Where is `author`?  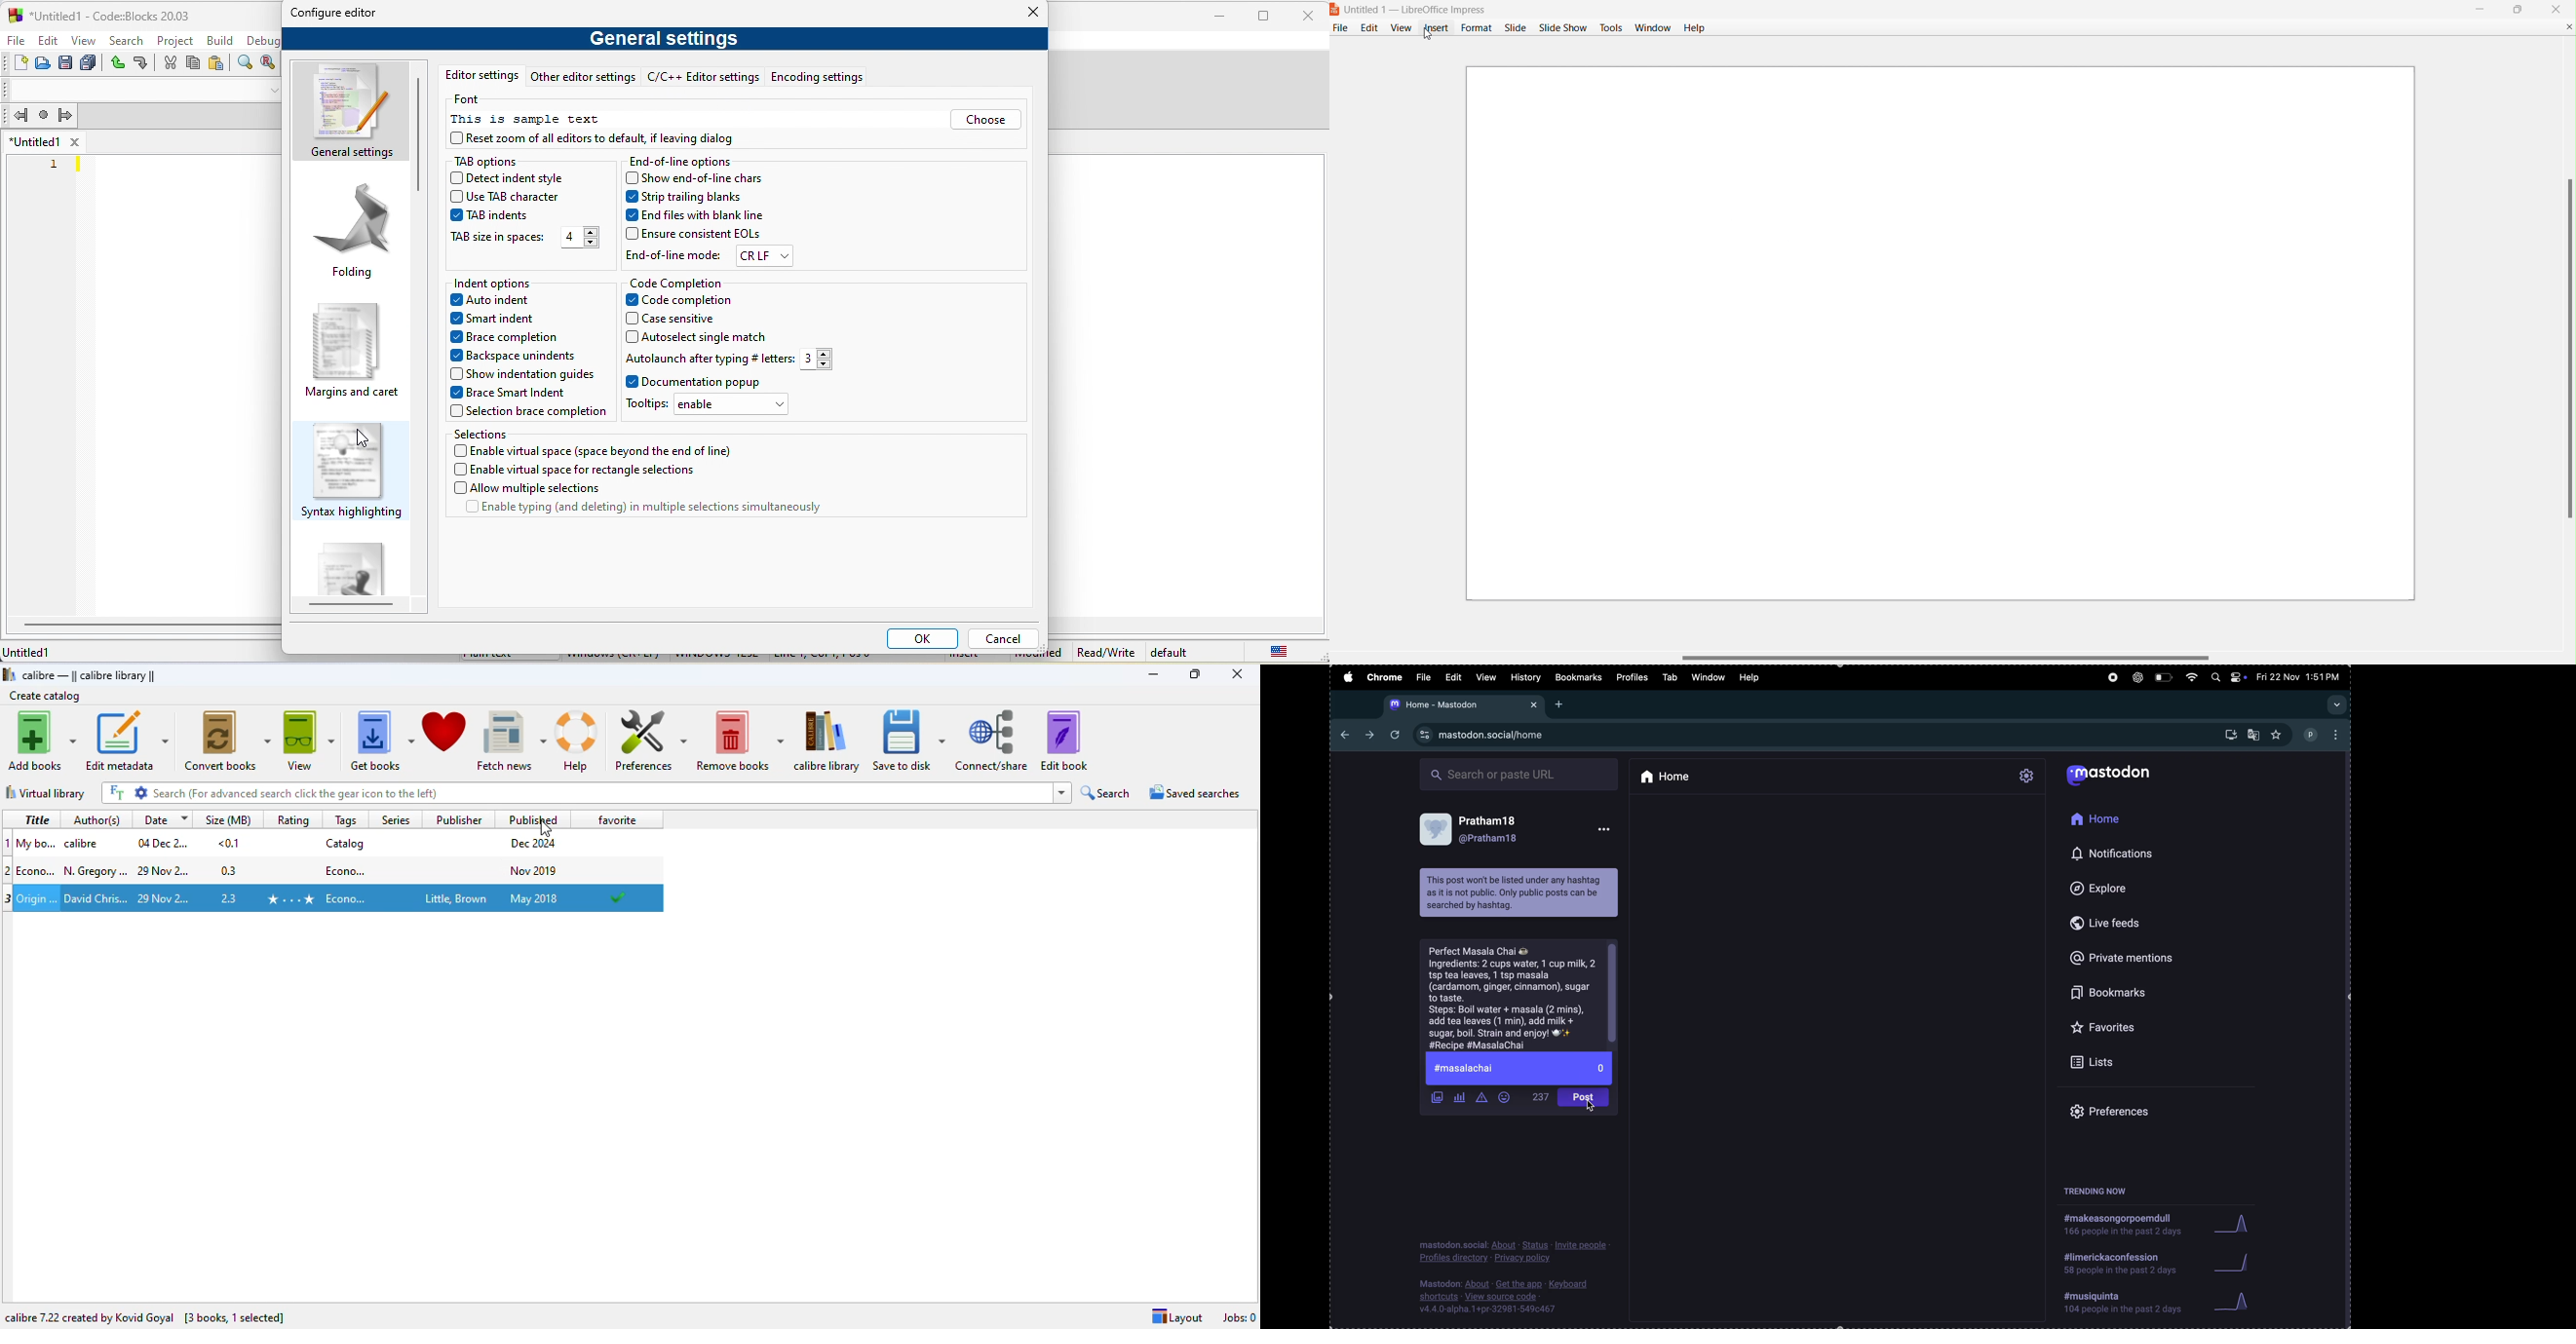 author is located at coordinates (96, 898).